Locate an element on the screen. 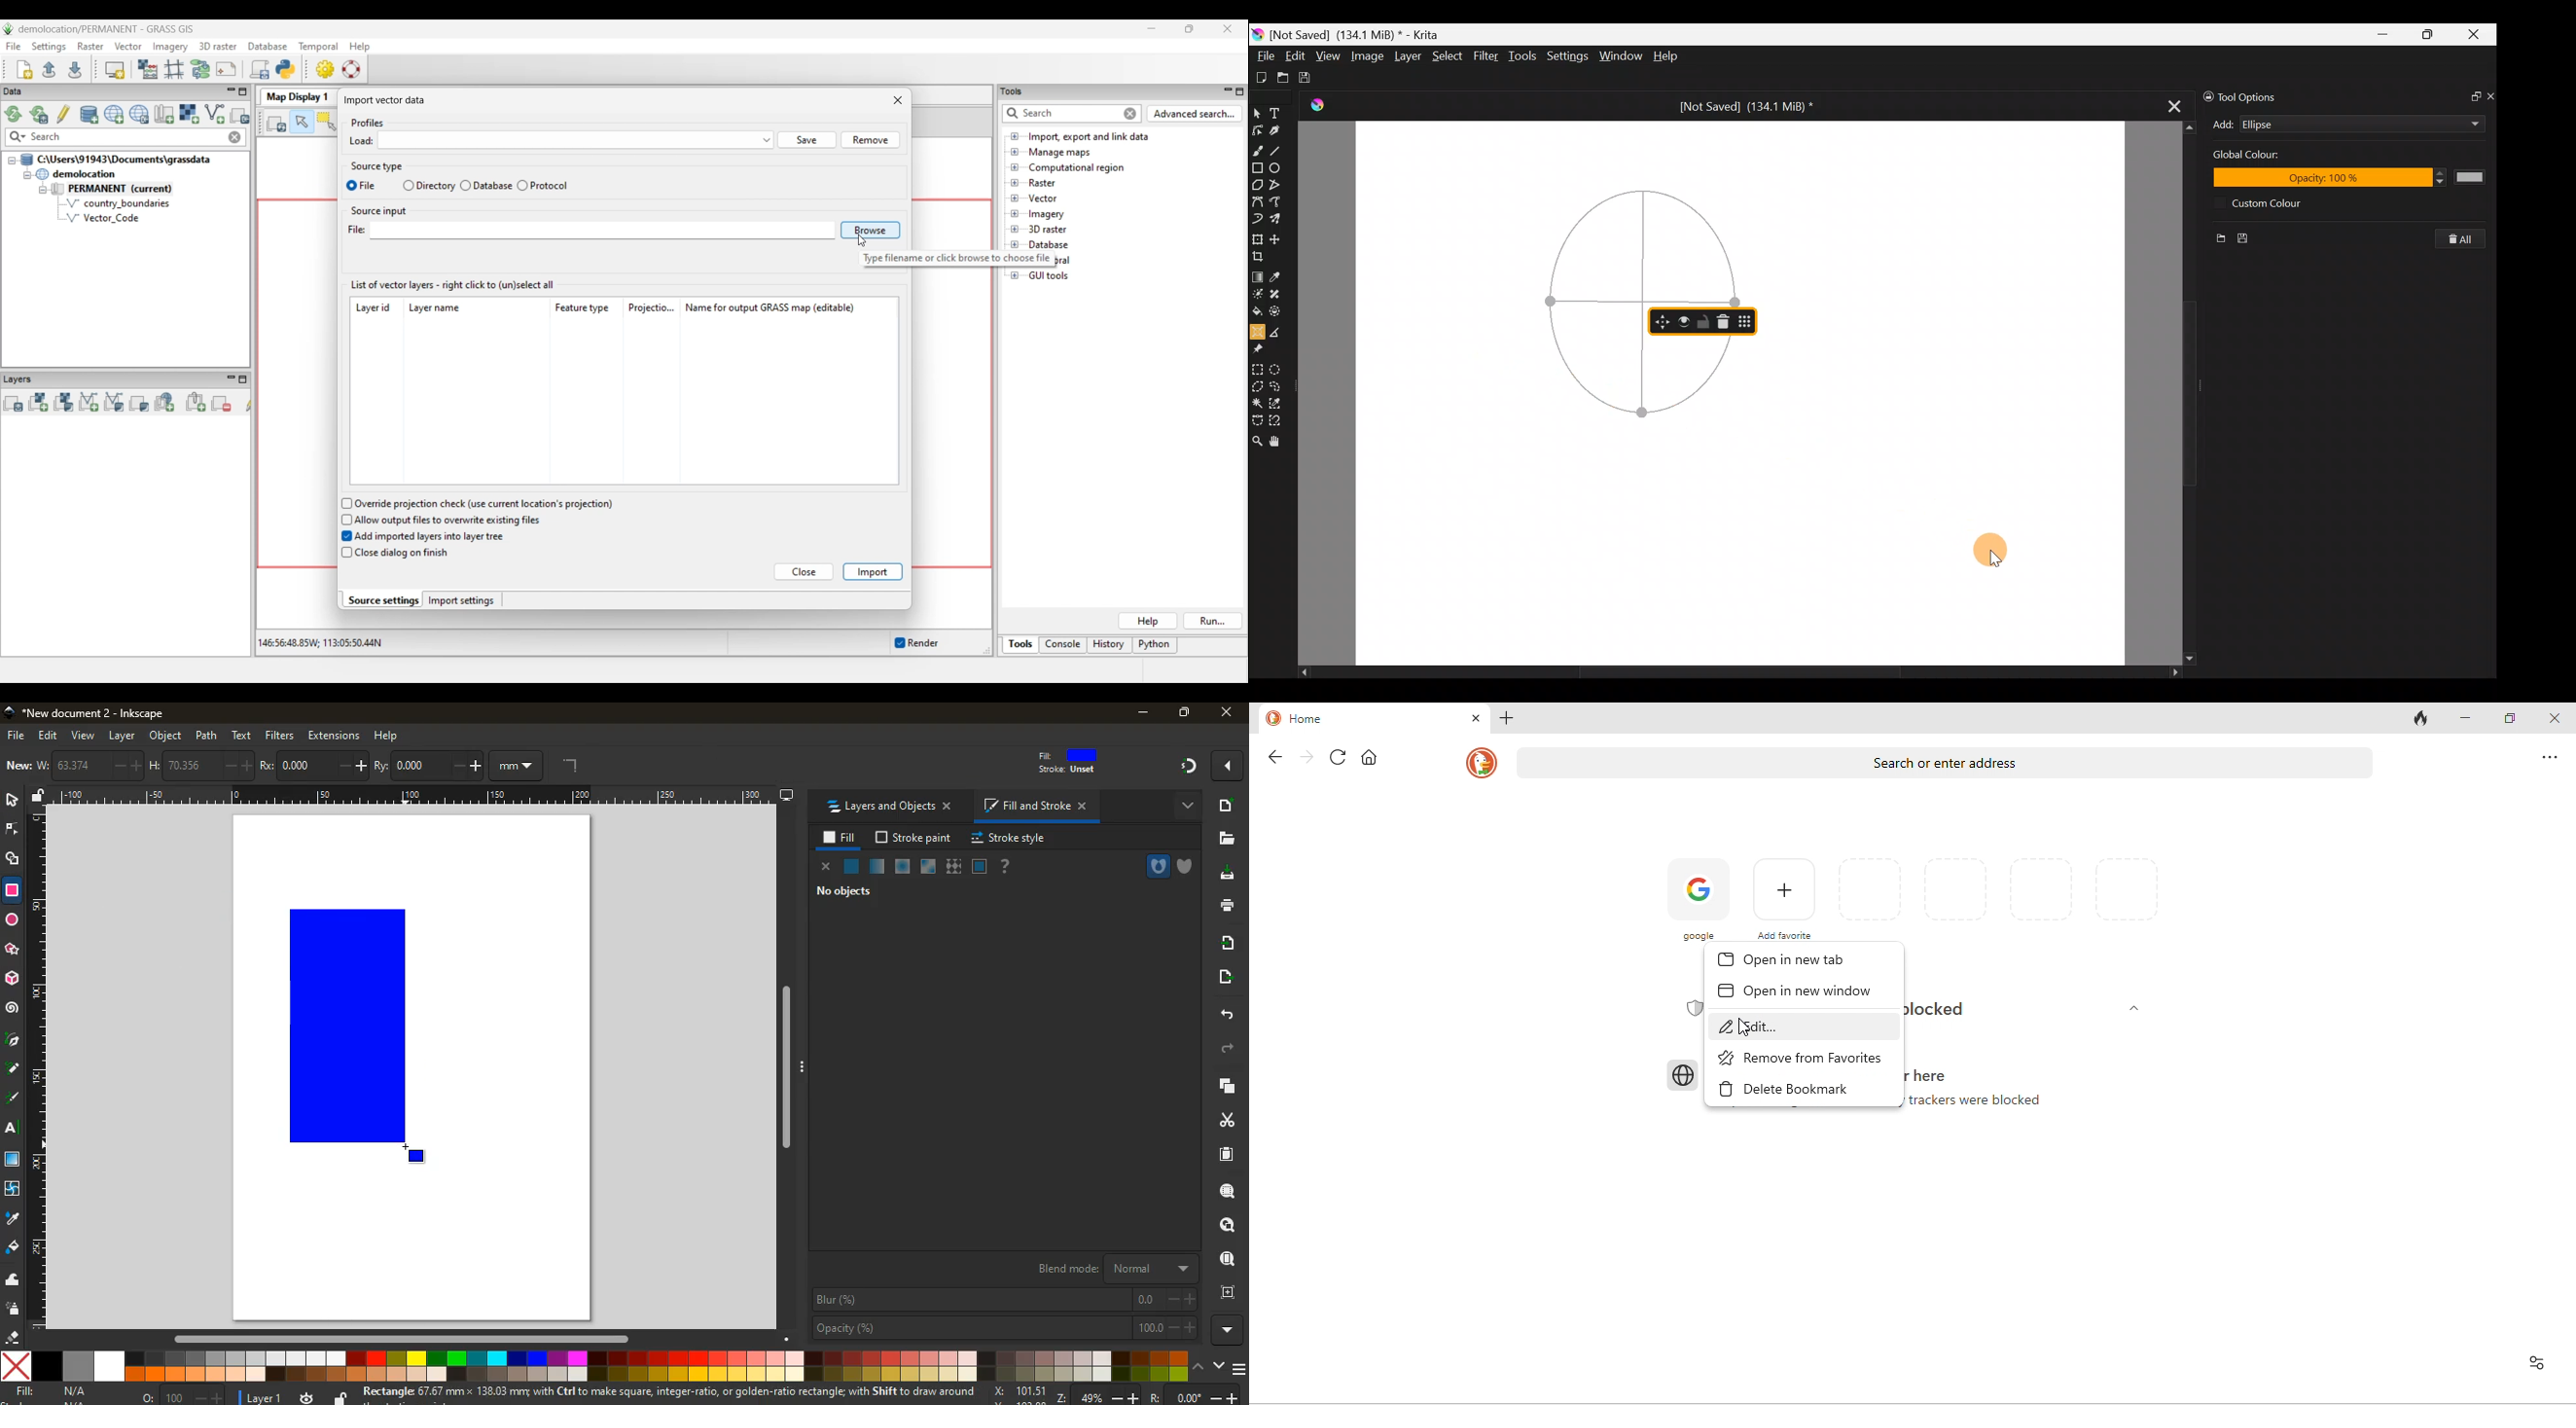 The height and width of the screenshot is (1428, 2576). window is located at coordinates (927, 866).